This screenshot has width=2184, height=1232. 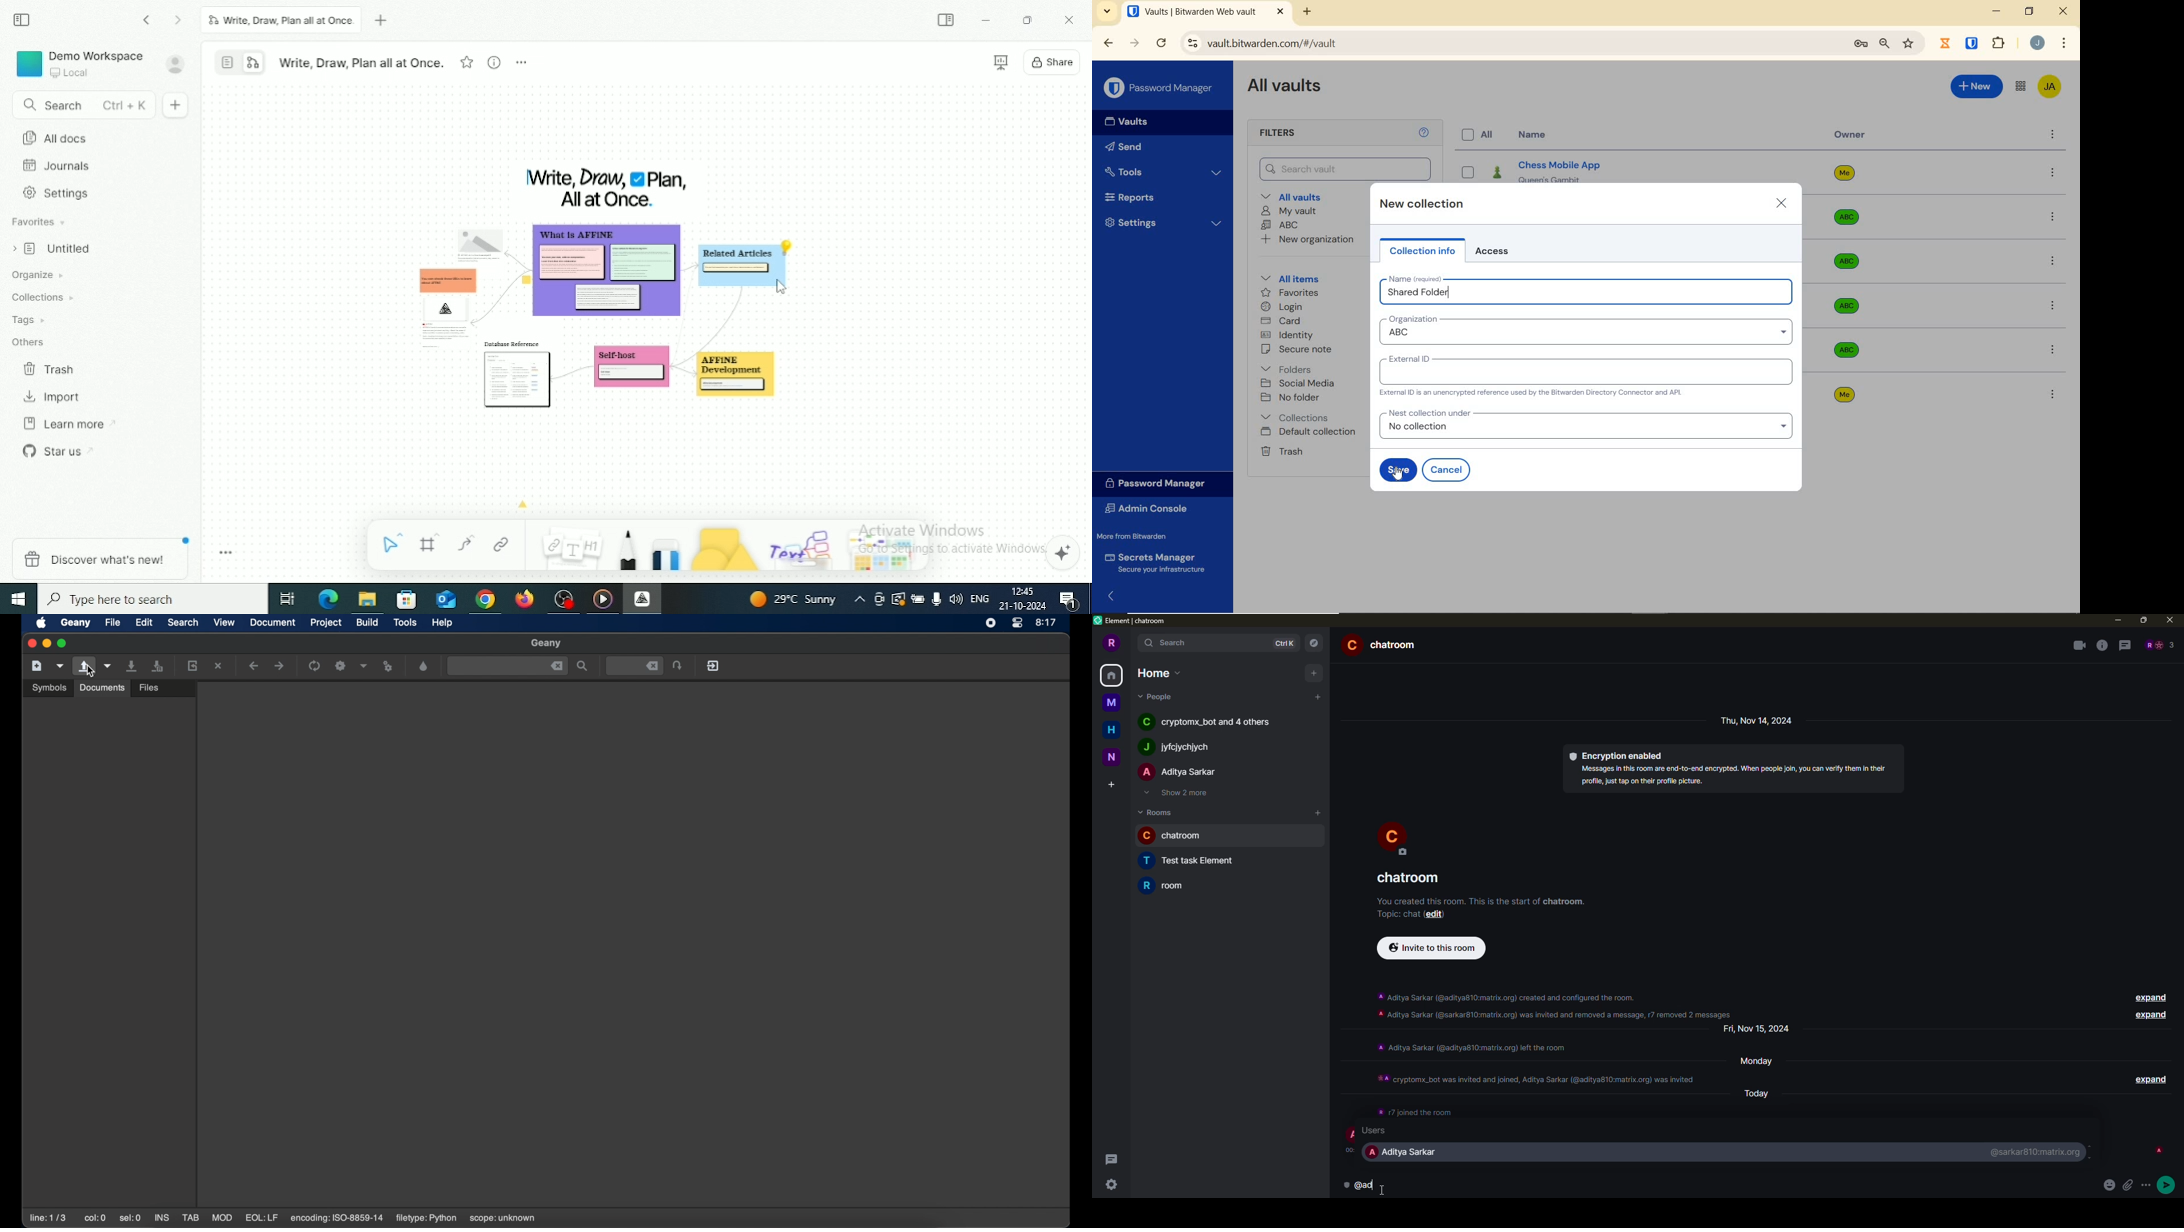 What do you see at coordinates (98, 558) in the screenshot?
I see `Discover what's new!` at bounding box center [98, 558].